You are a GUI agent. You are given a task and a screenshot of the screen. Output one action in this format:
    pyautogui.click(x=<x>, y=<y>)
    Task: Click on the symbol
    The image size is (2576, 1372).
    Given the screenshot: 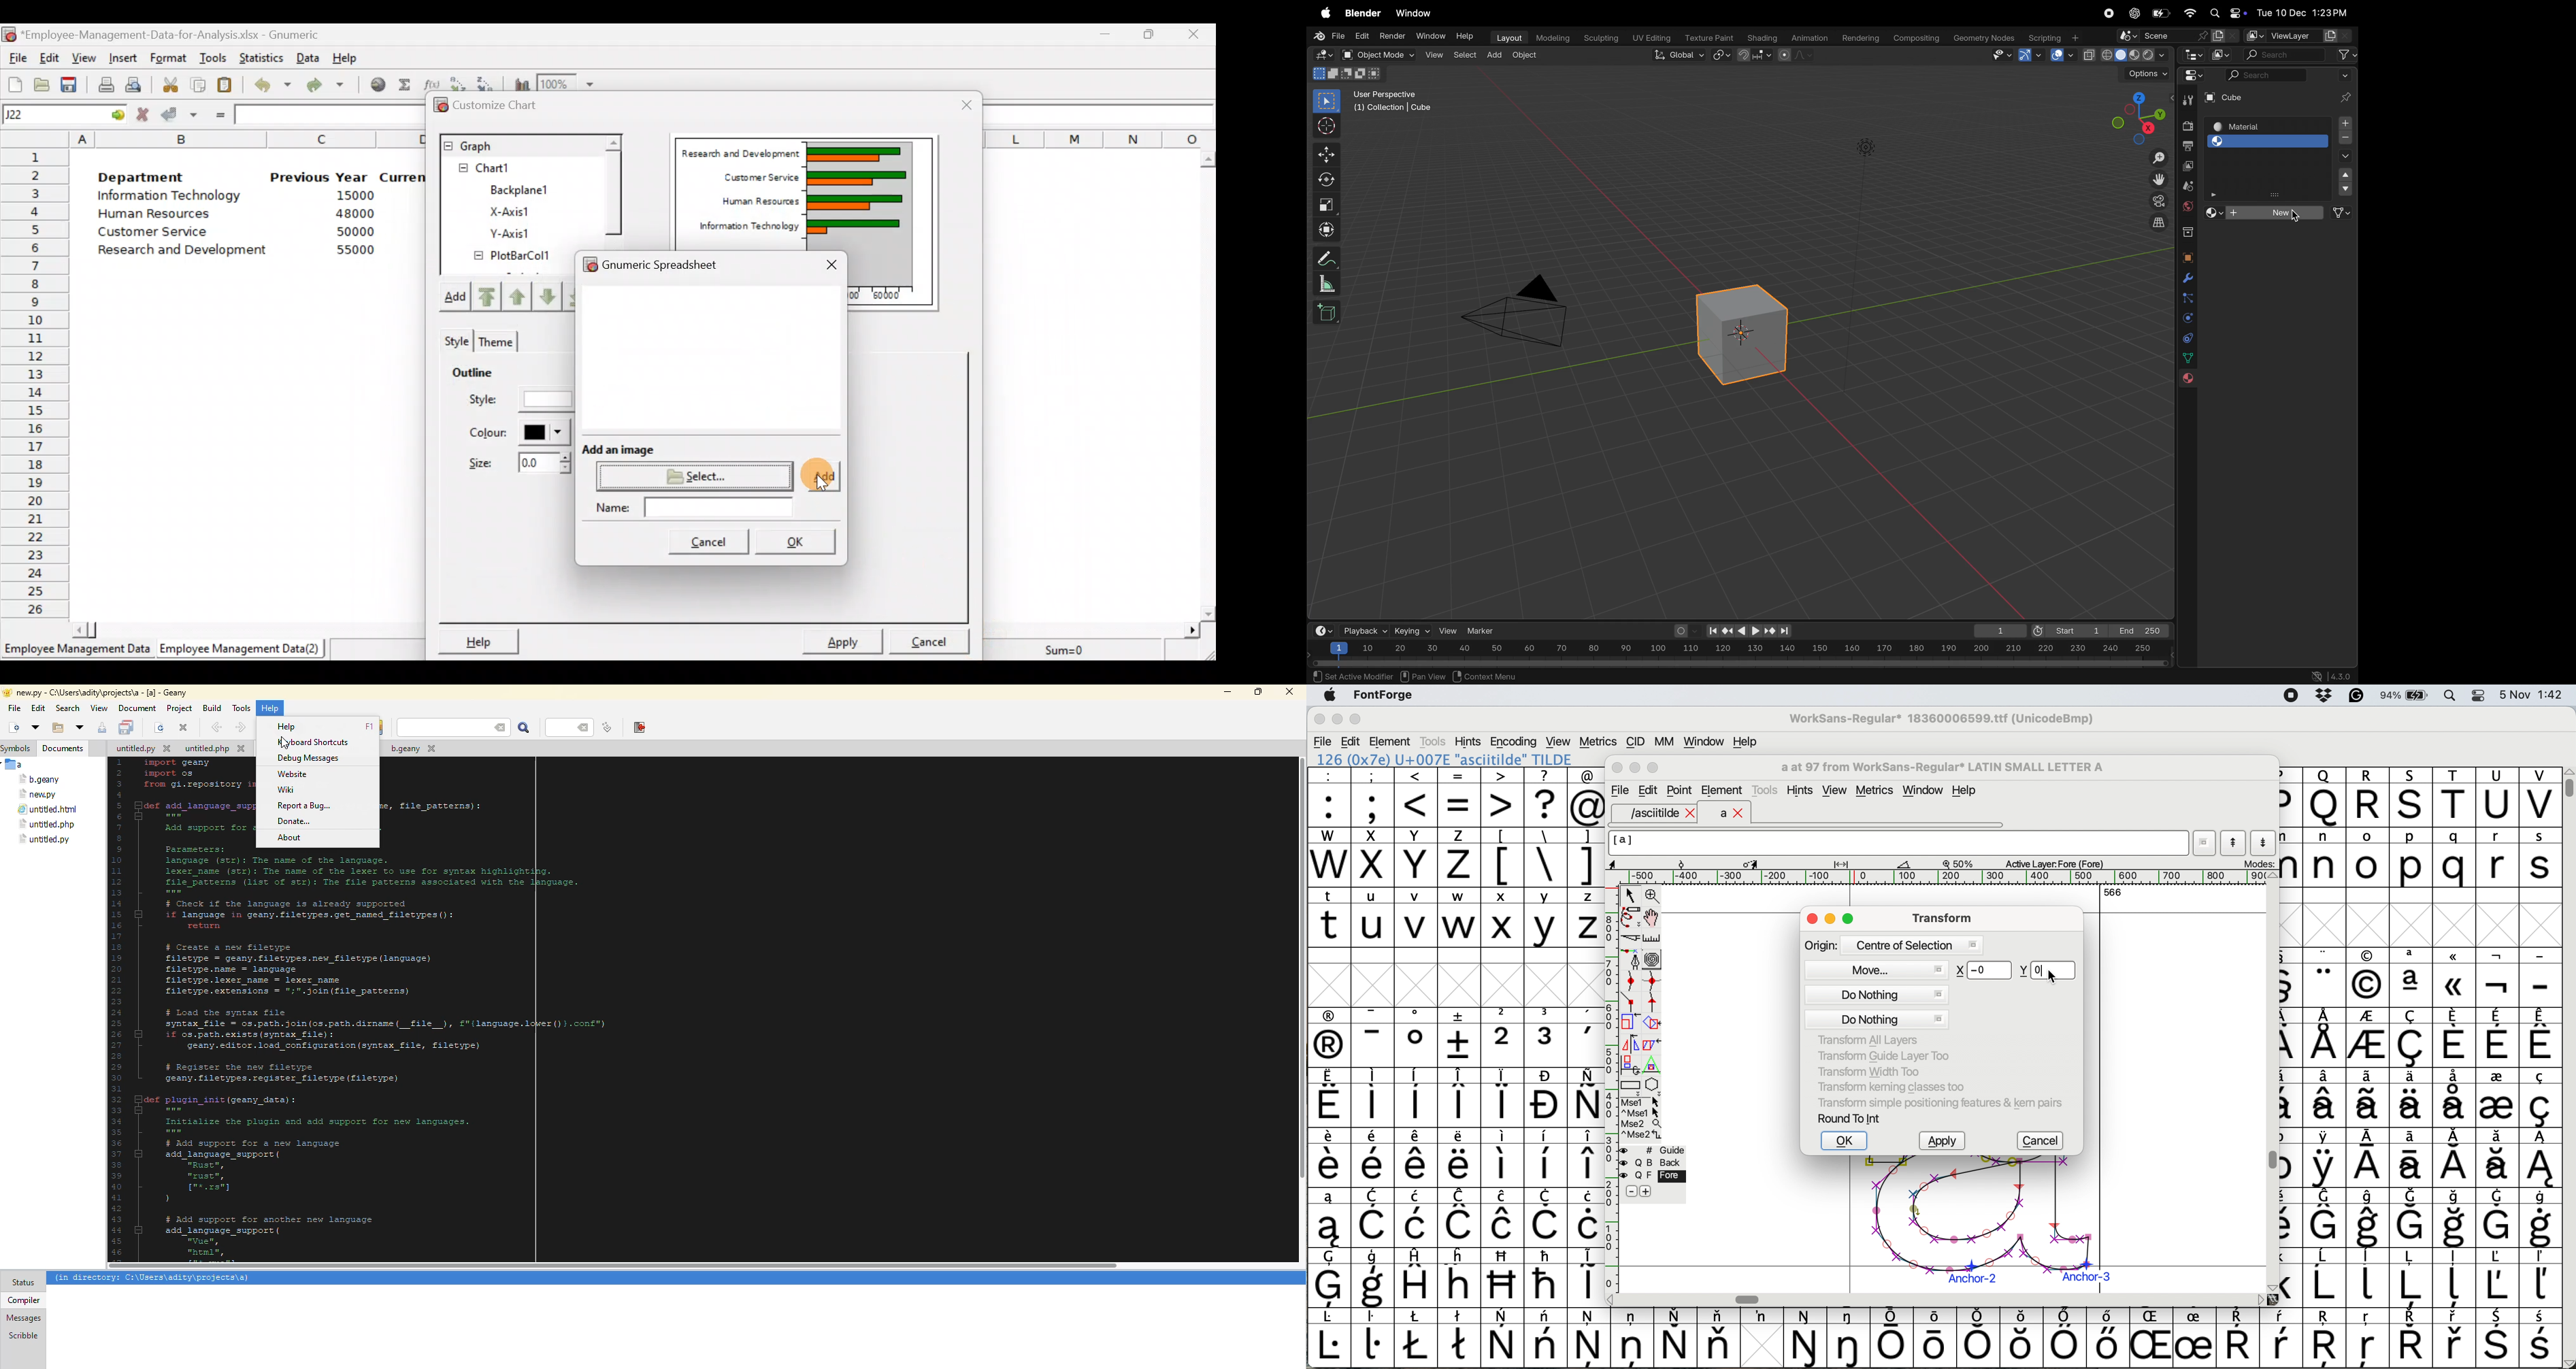 What is the action you would take?
    pyautogui.click(x=1850, y=1338)
    